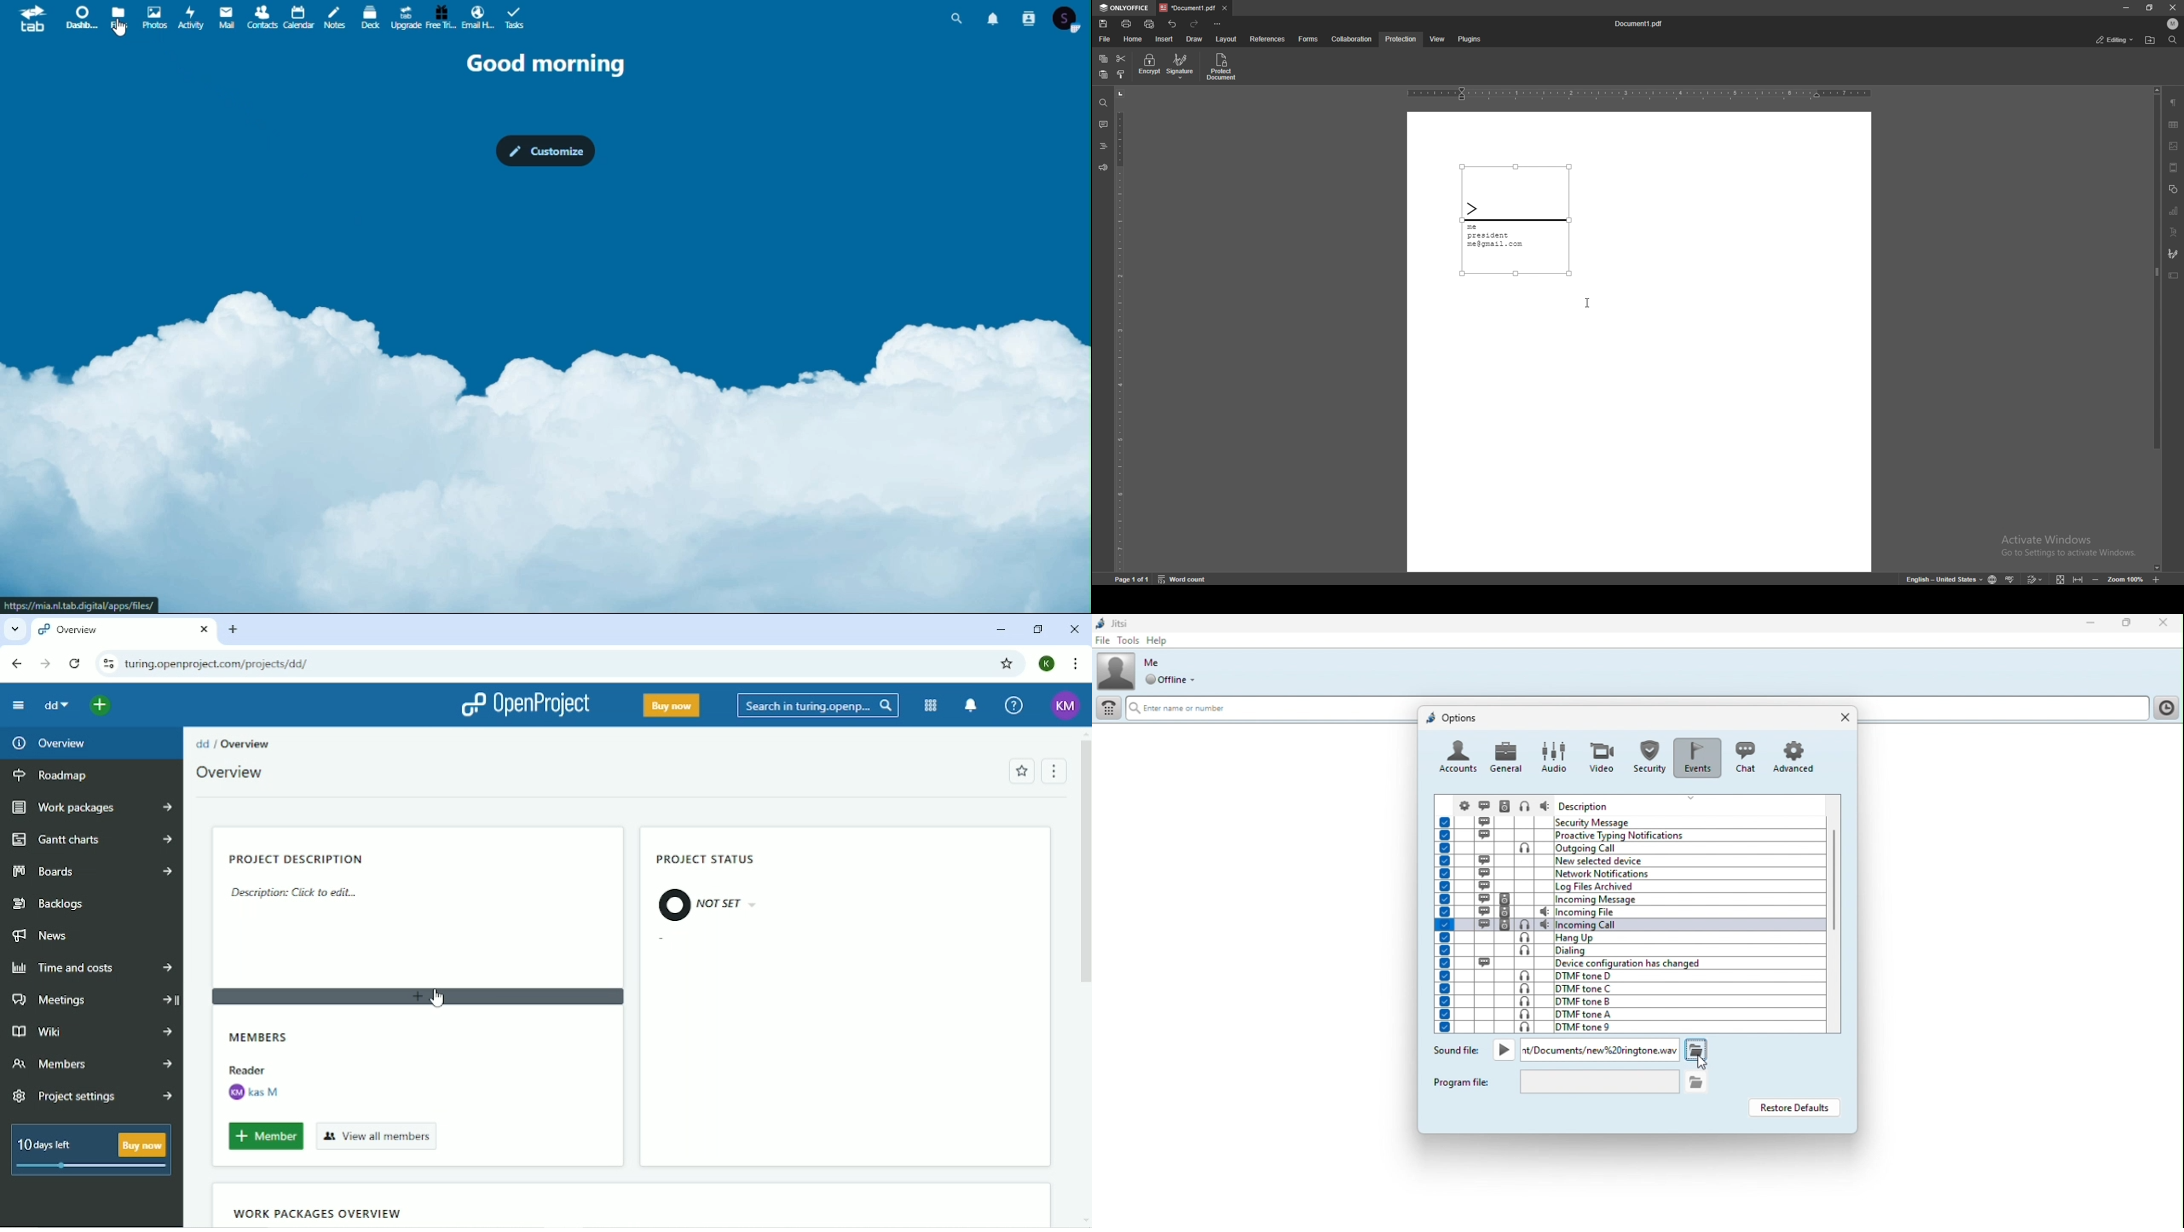 The image size is (2184, 1232). What do you see at coordinates (1150, 25) in the screenshot?
I see `quick print` at bounding box center [1150, 25].